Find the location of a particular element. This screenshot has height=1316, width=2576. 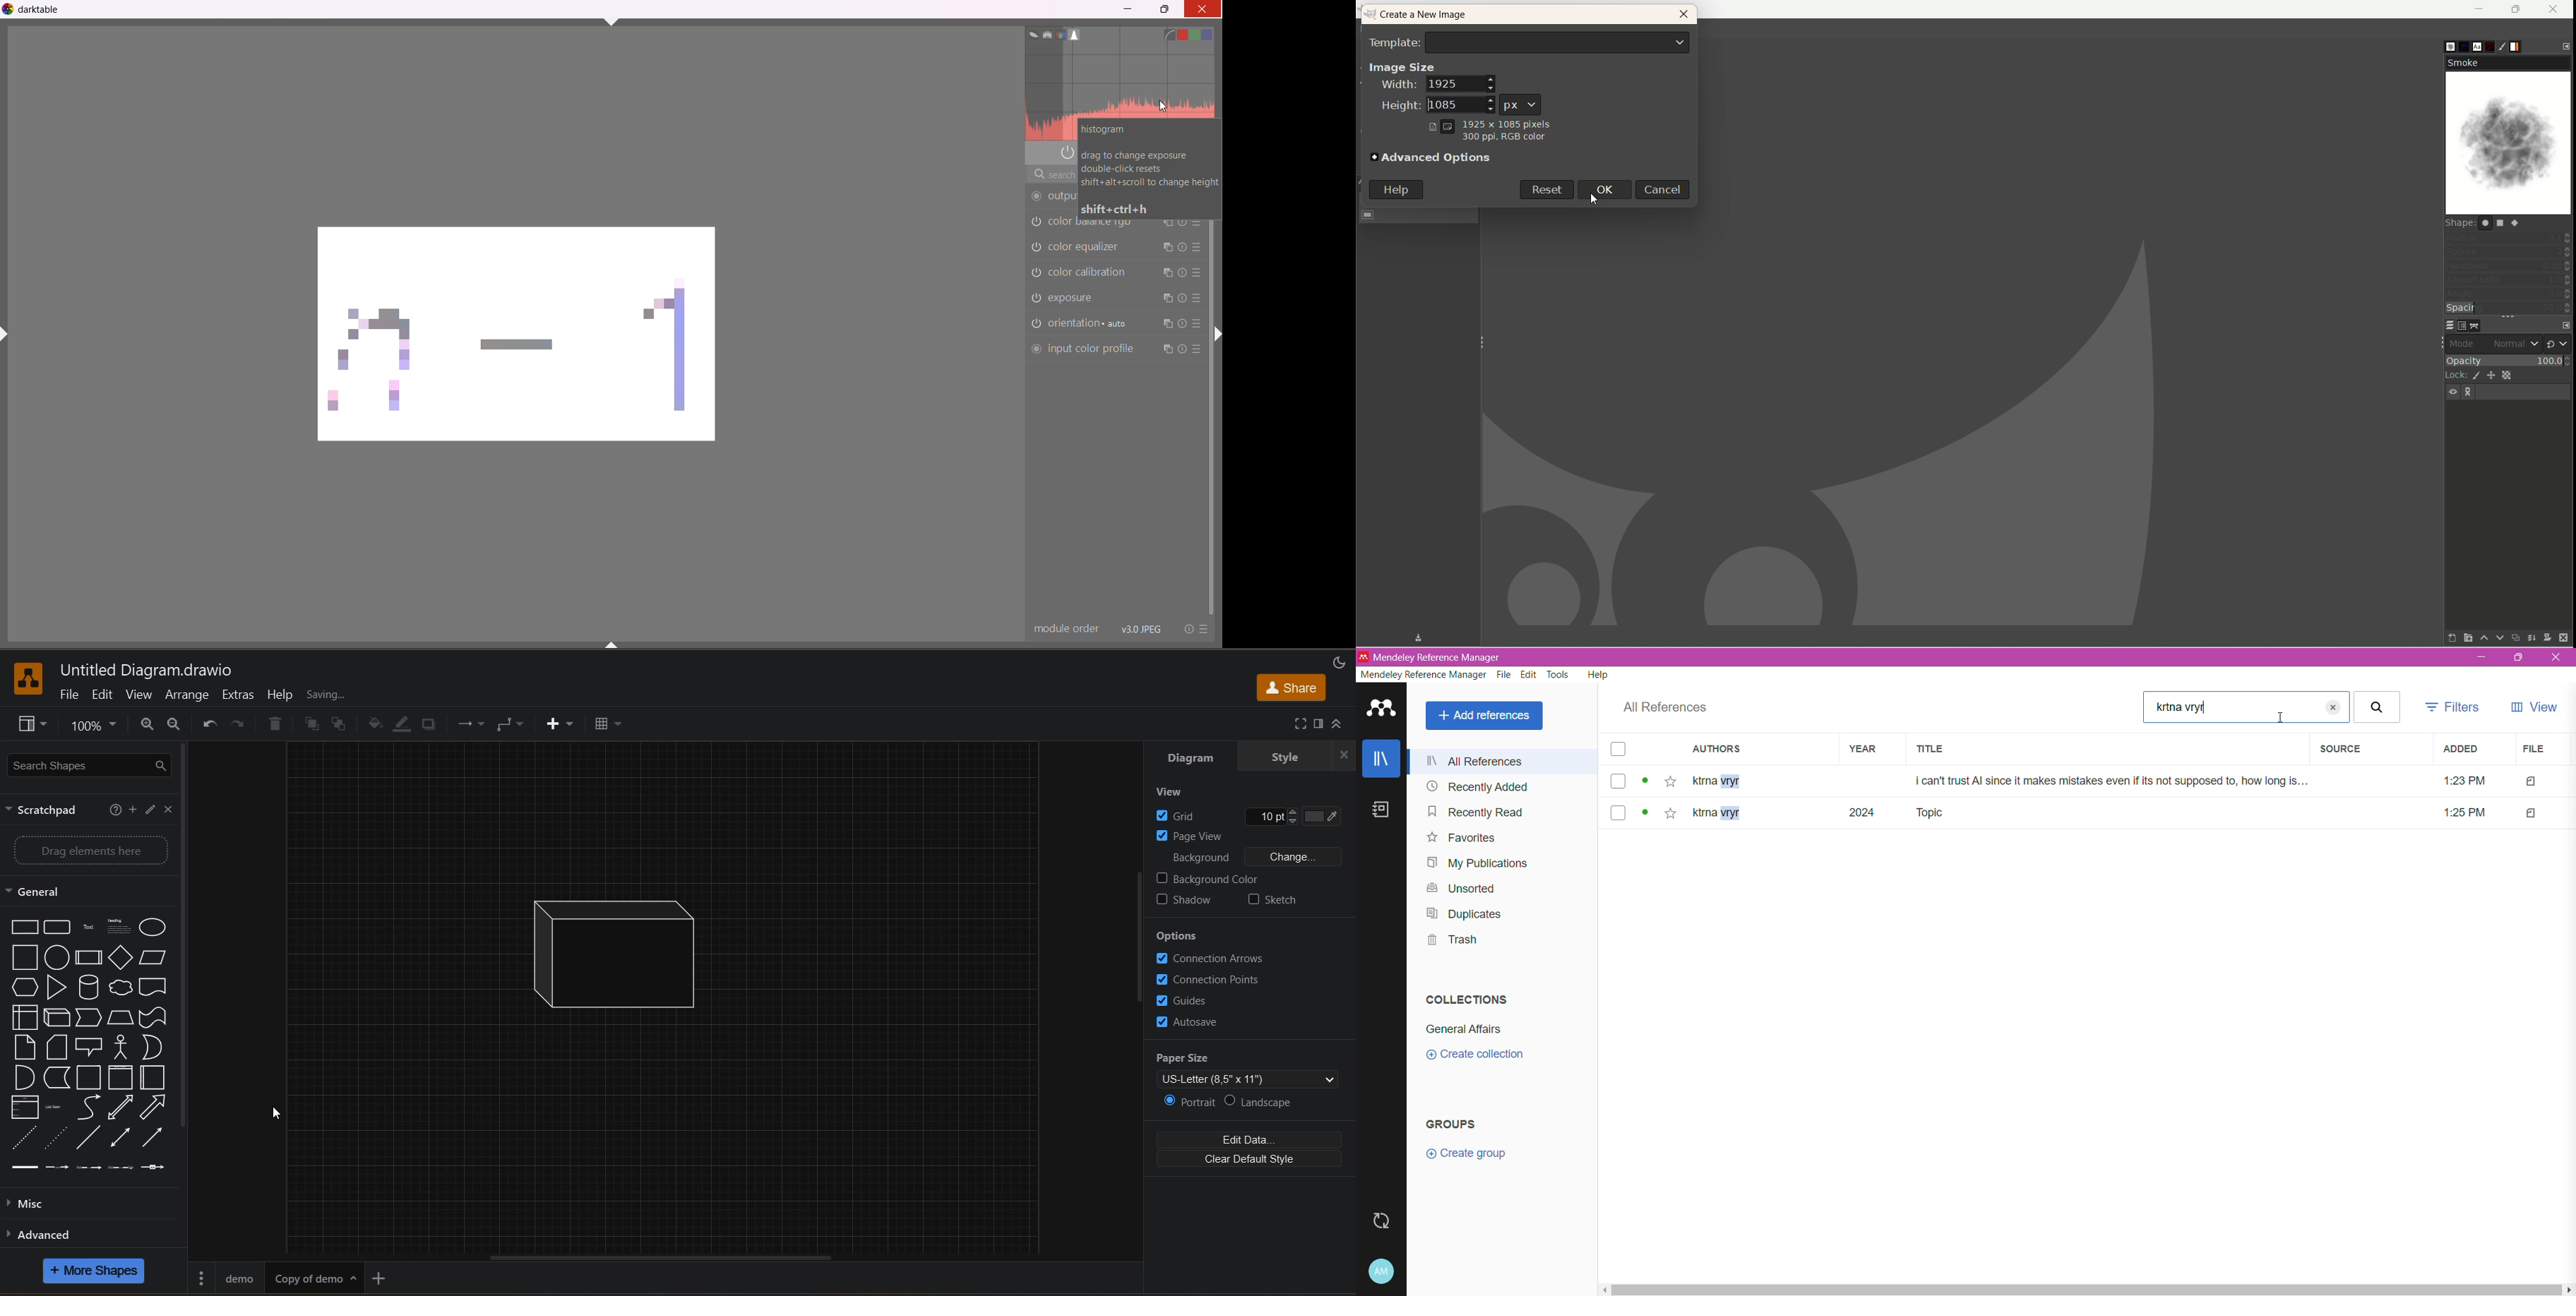

Close is located at coordinates (2556, 658).